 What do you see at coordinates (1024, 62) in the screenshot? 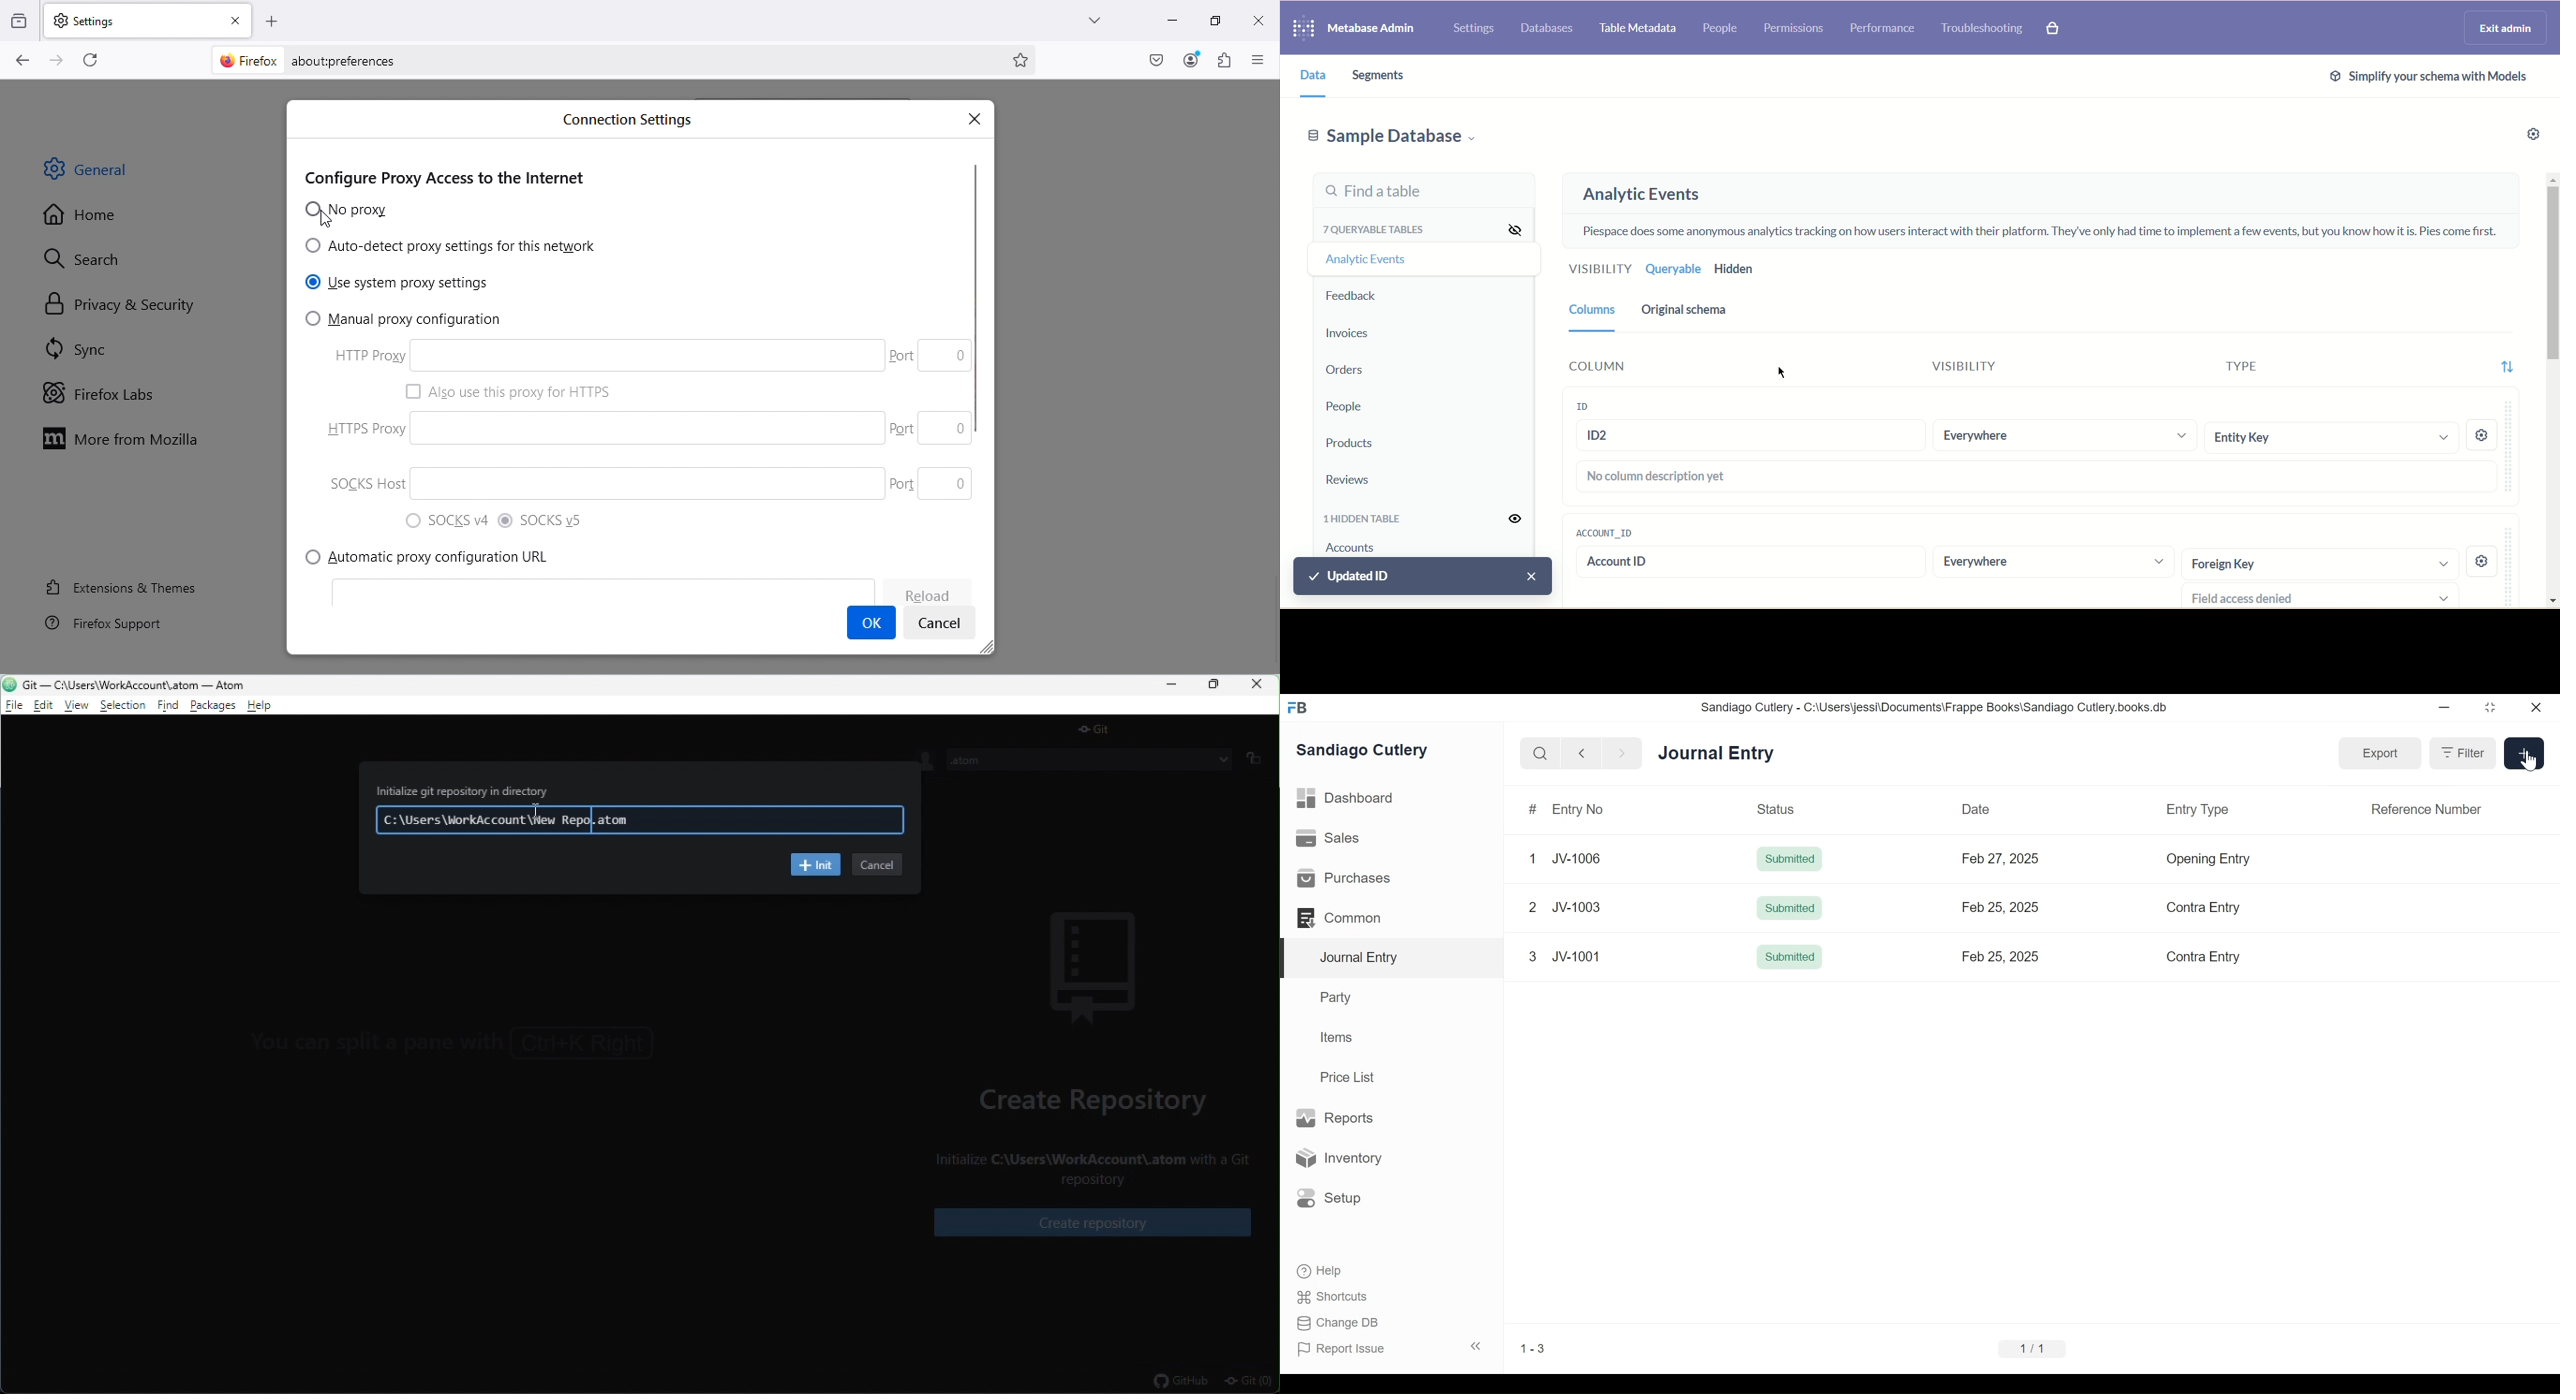
I see `Bookmark this page` at bounding box center [1024, 62].